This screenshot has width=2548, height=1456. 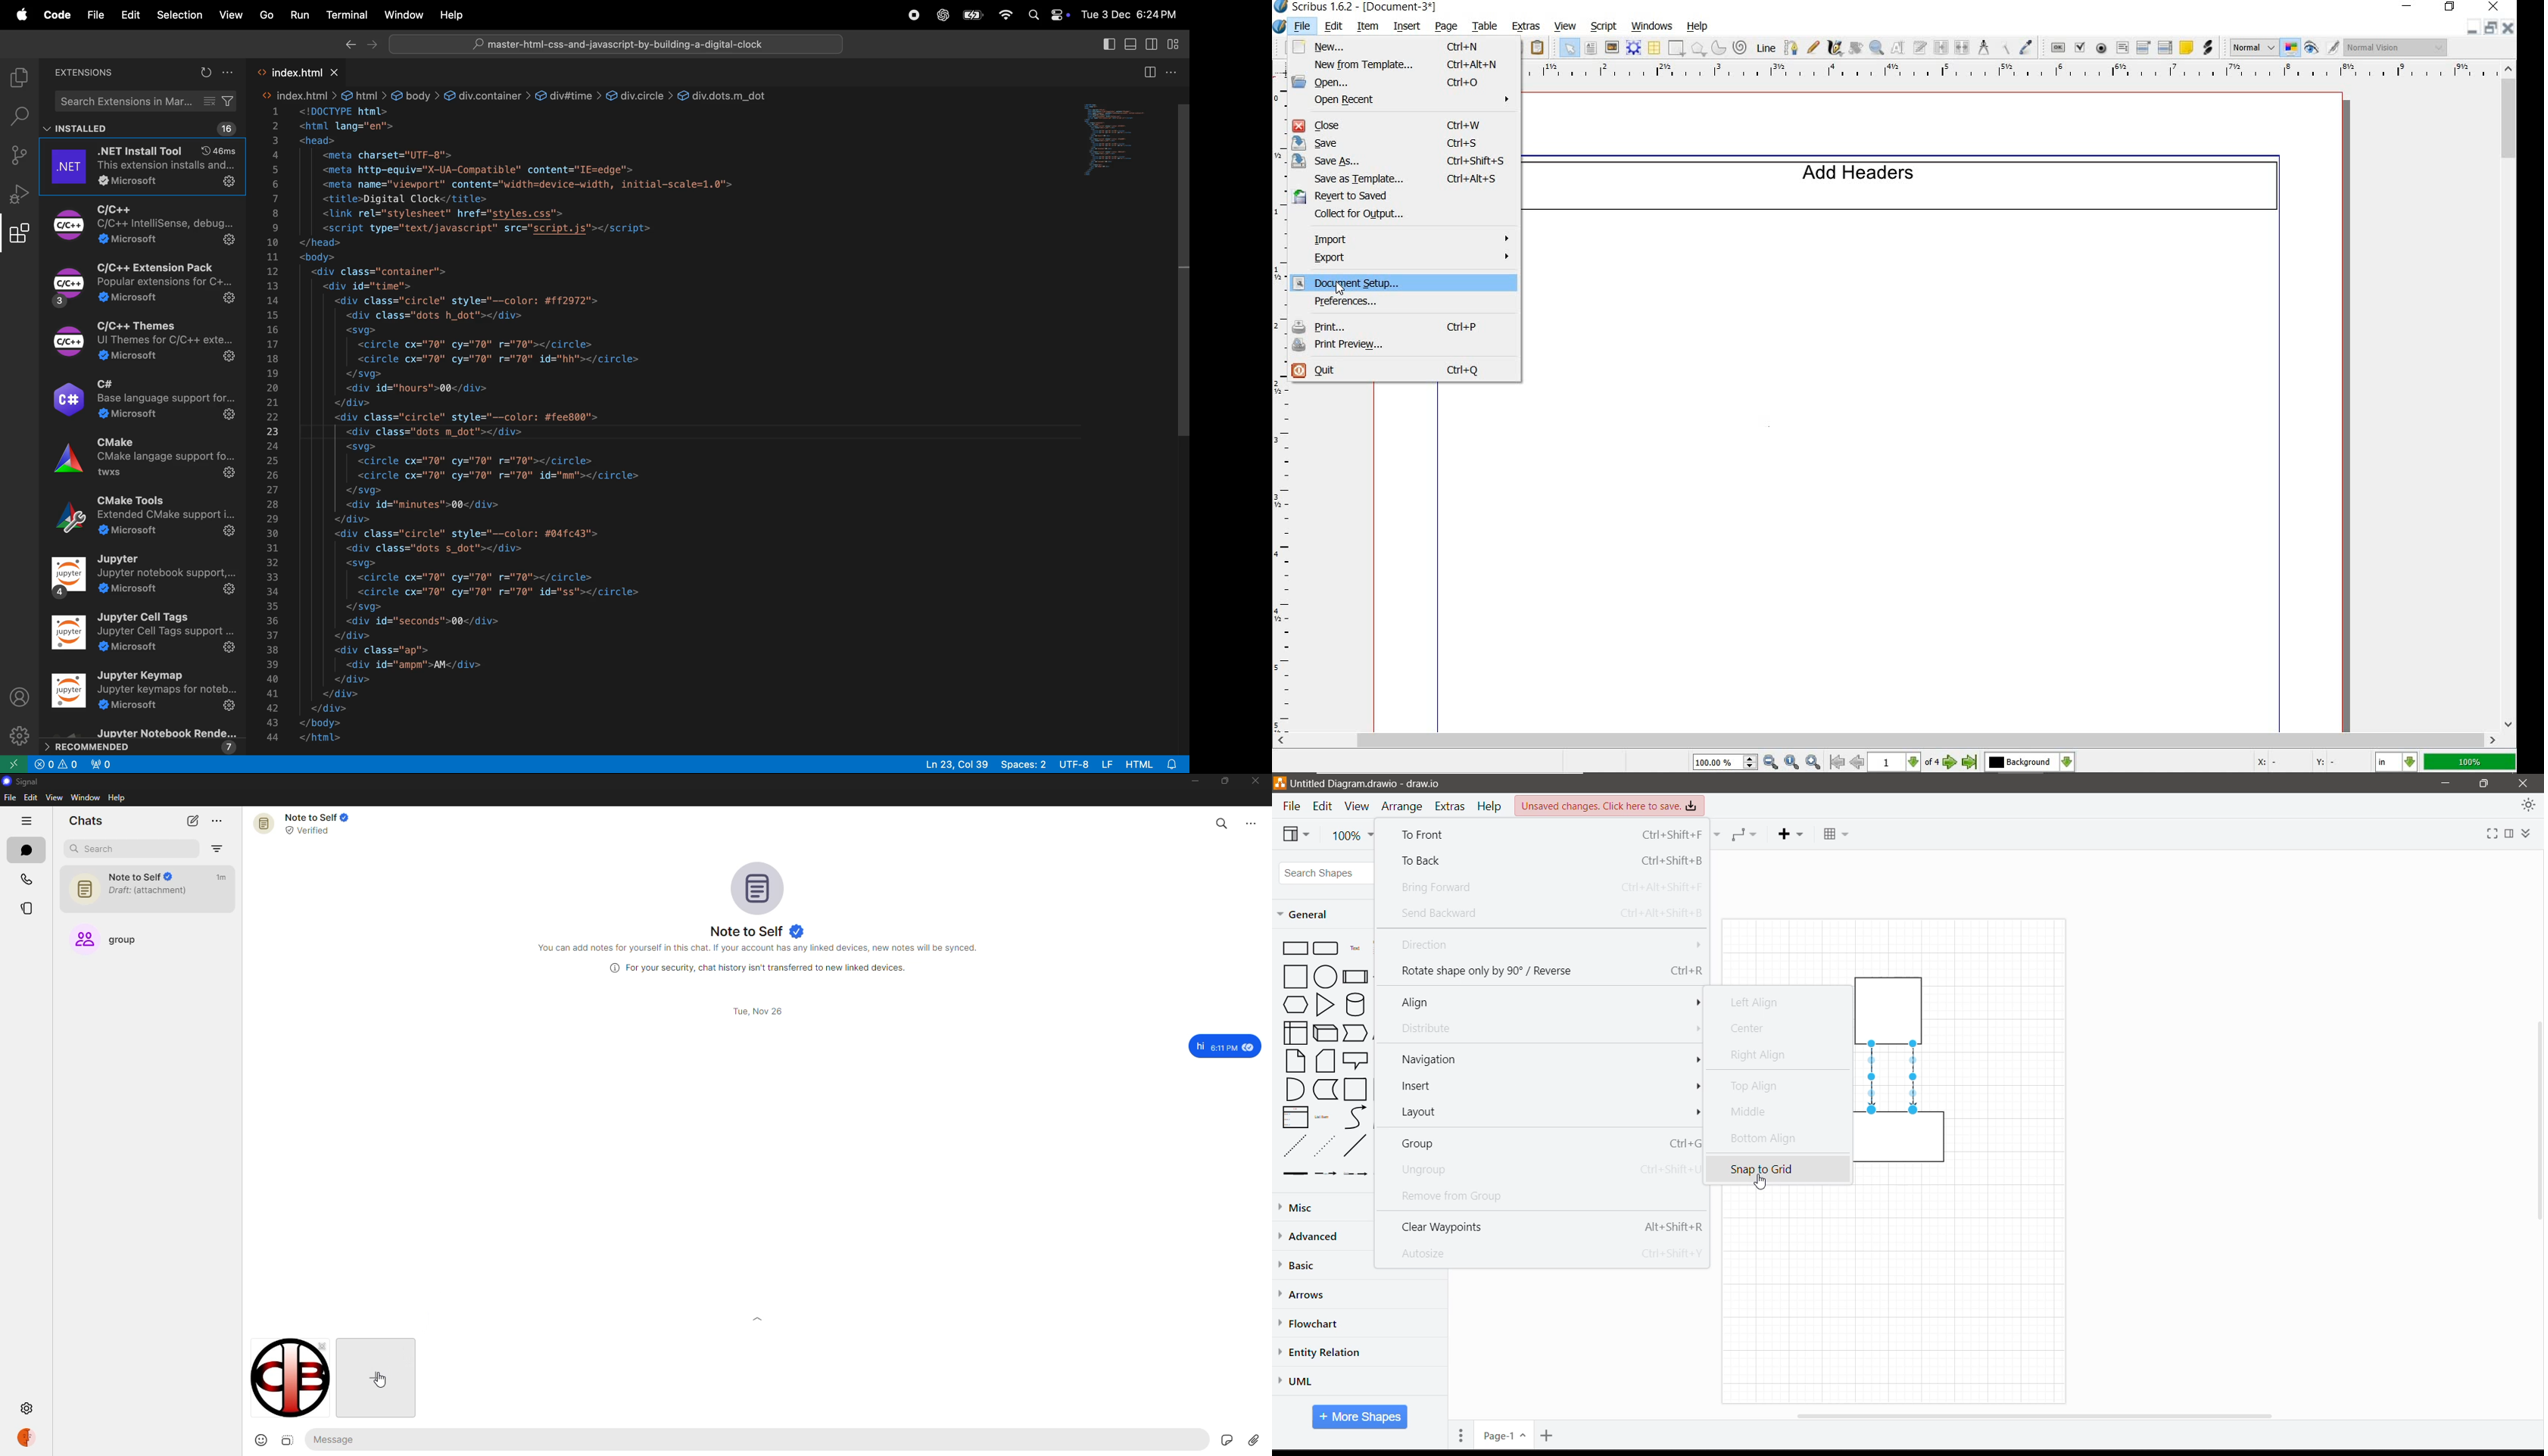 What do you see at coordinates (2293, 762) in the screenshot?
I see `X: - Y: -` at bounding box center [2293, 762].